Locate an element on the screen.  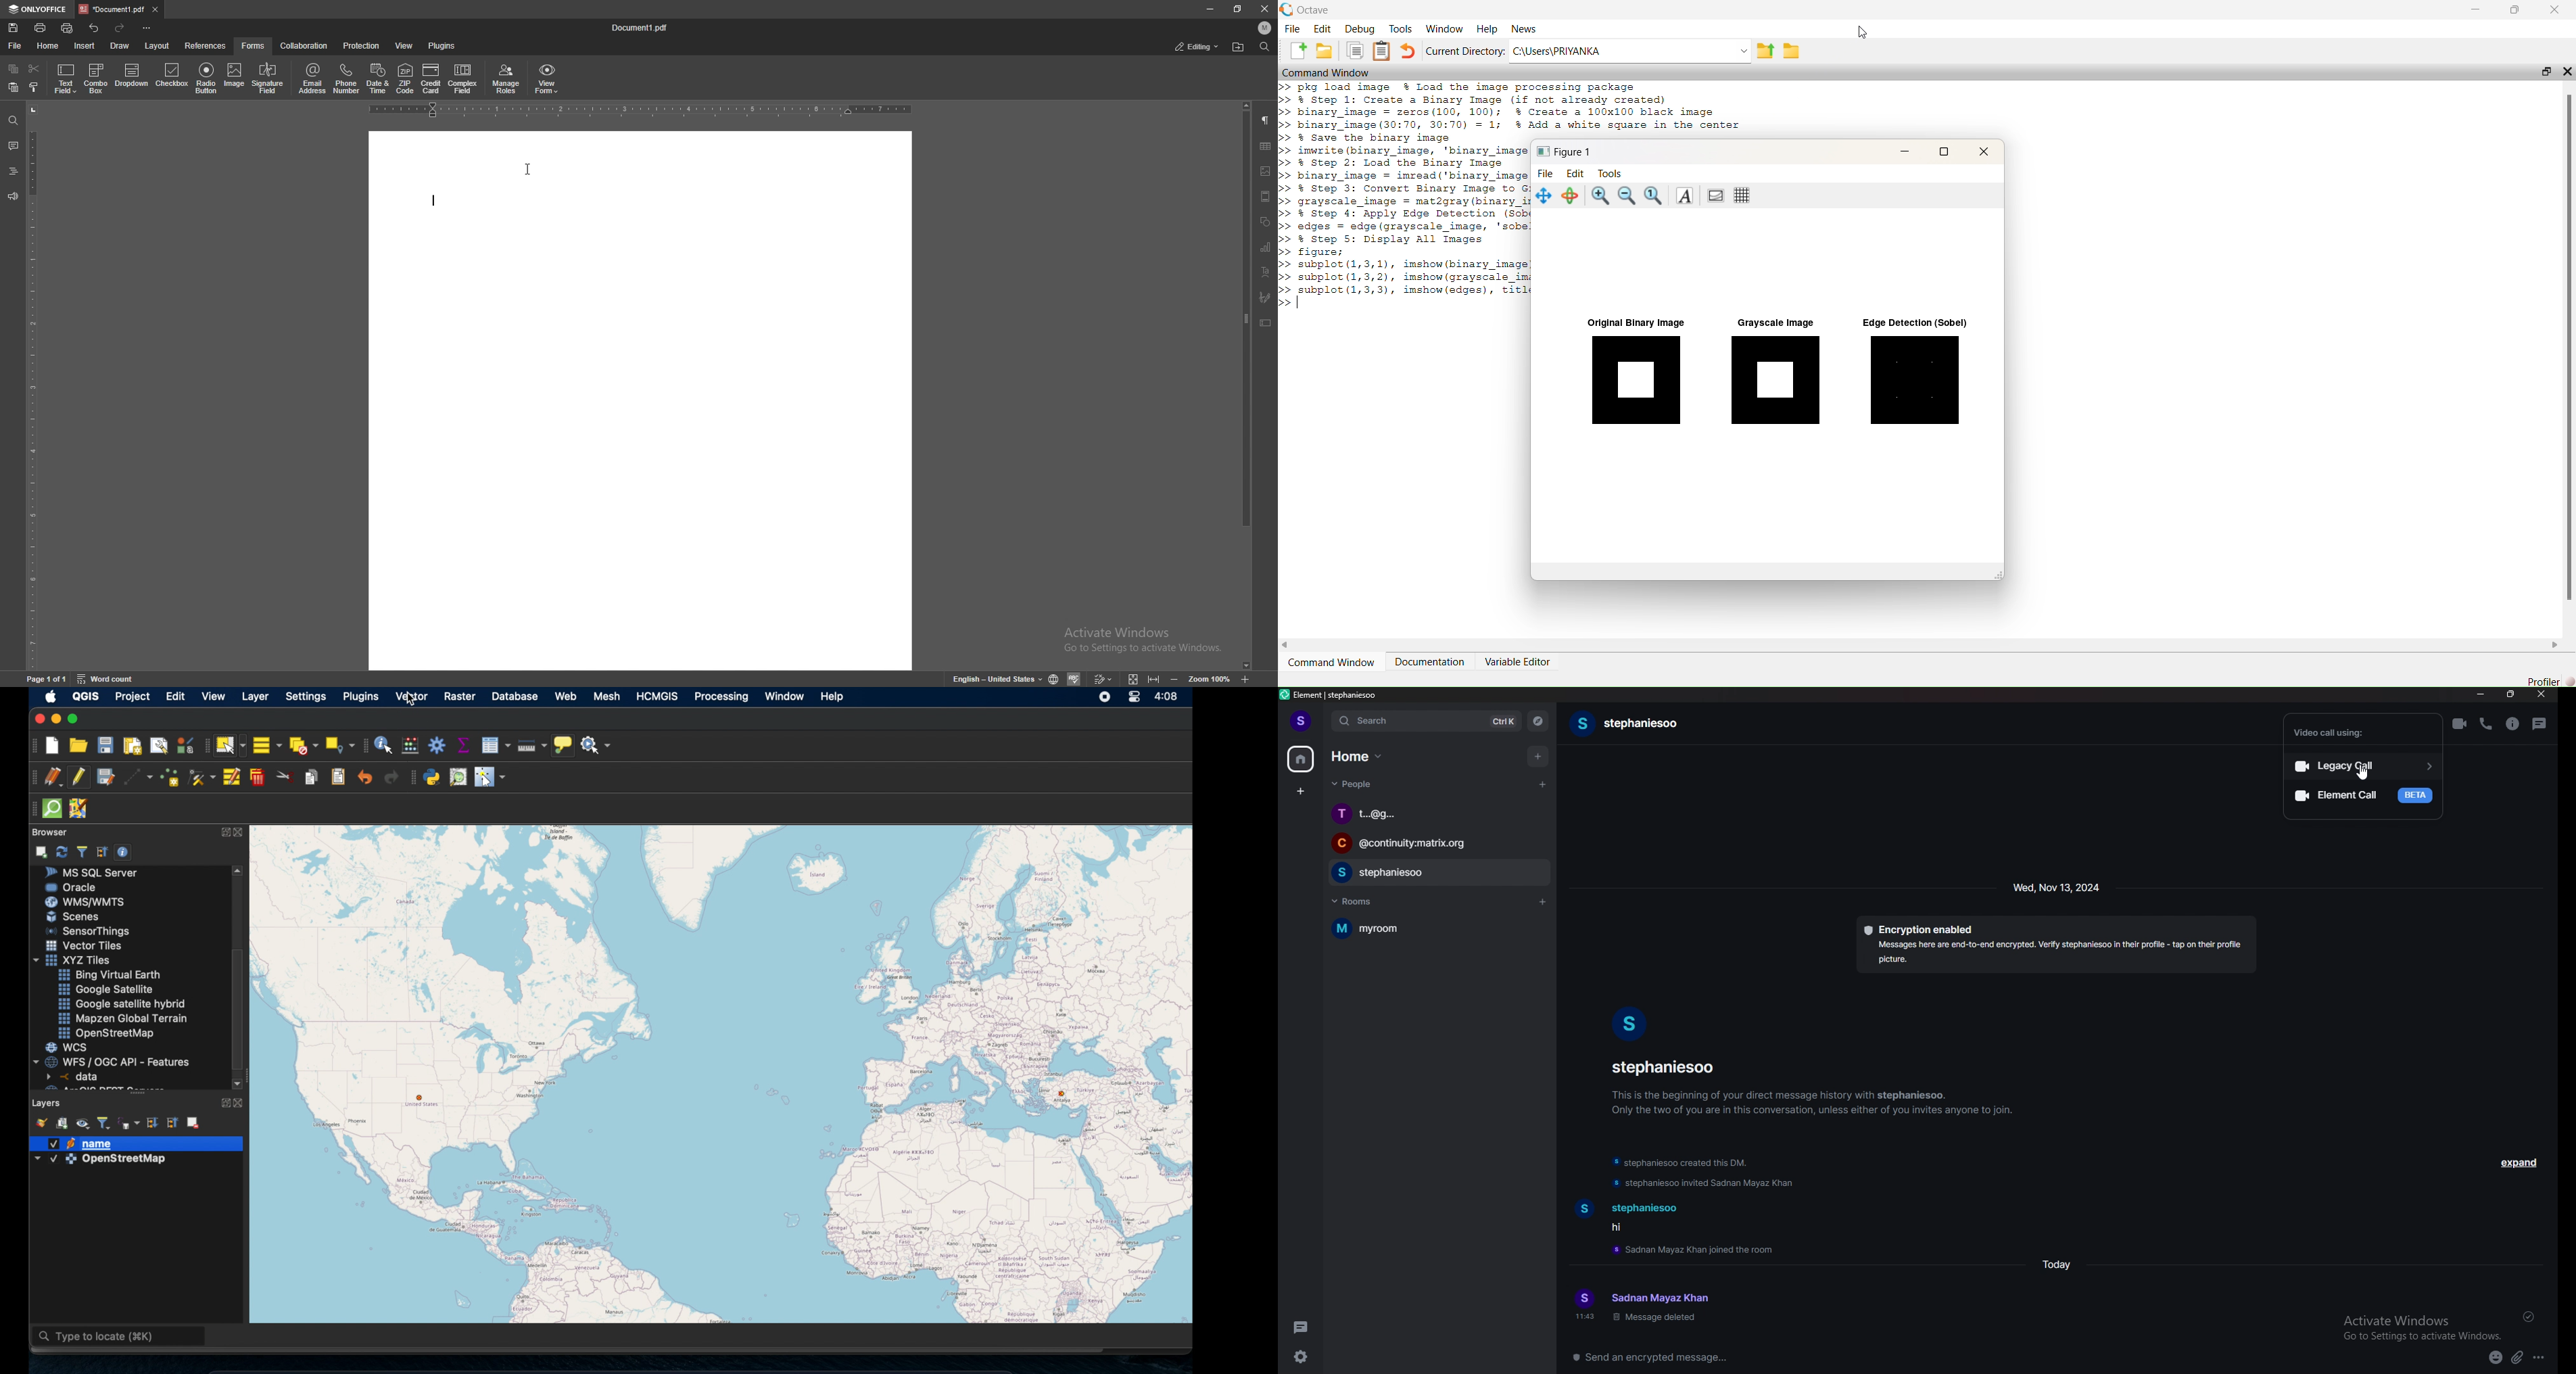
view is located at coordinates (403, 46).